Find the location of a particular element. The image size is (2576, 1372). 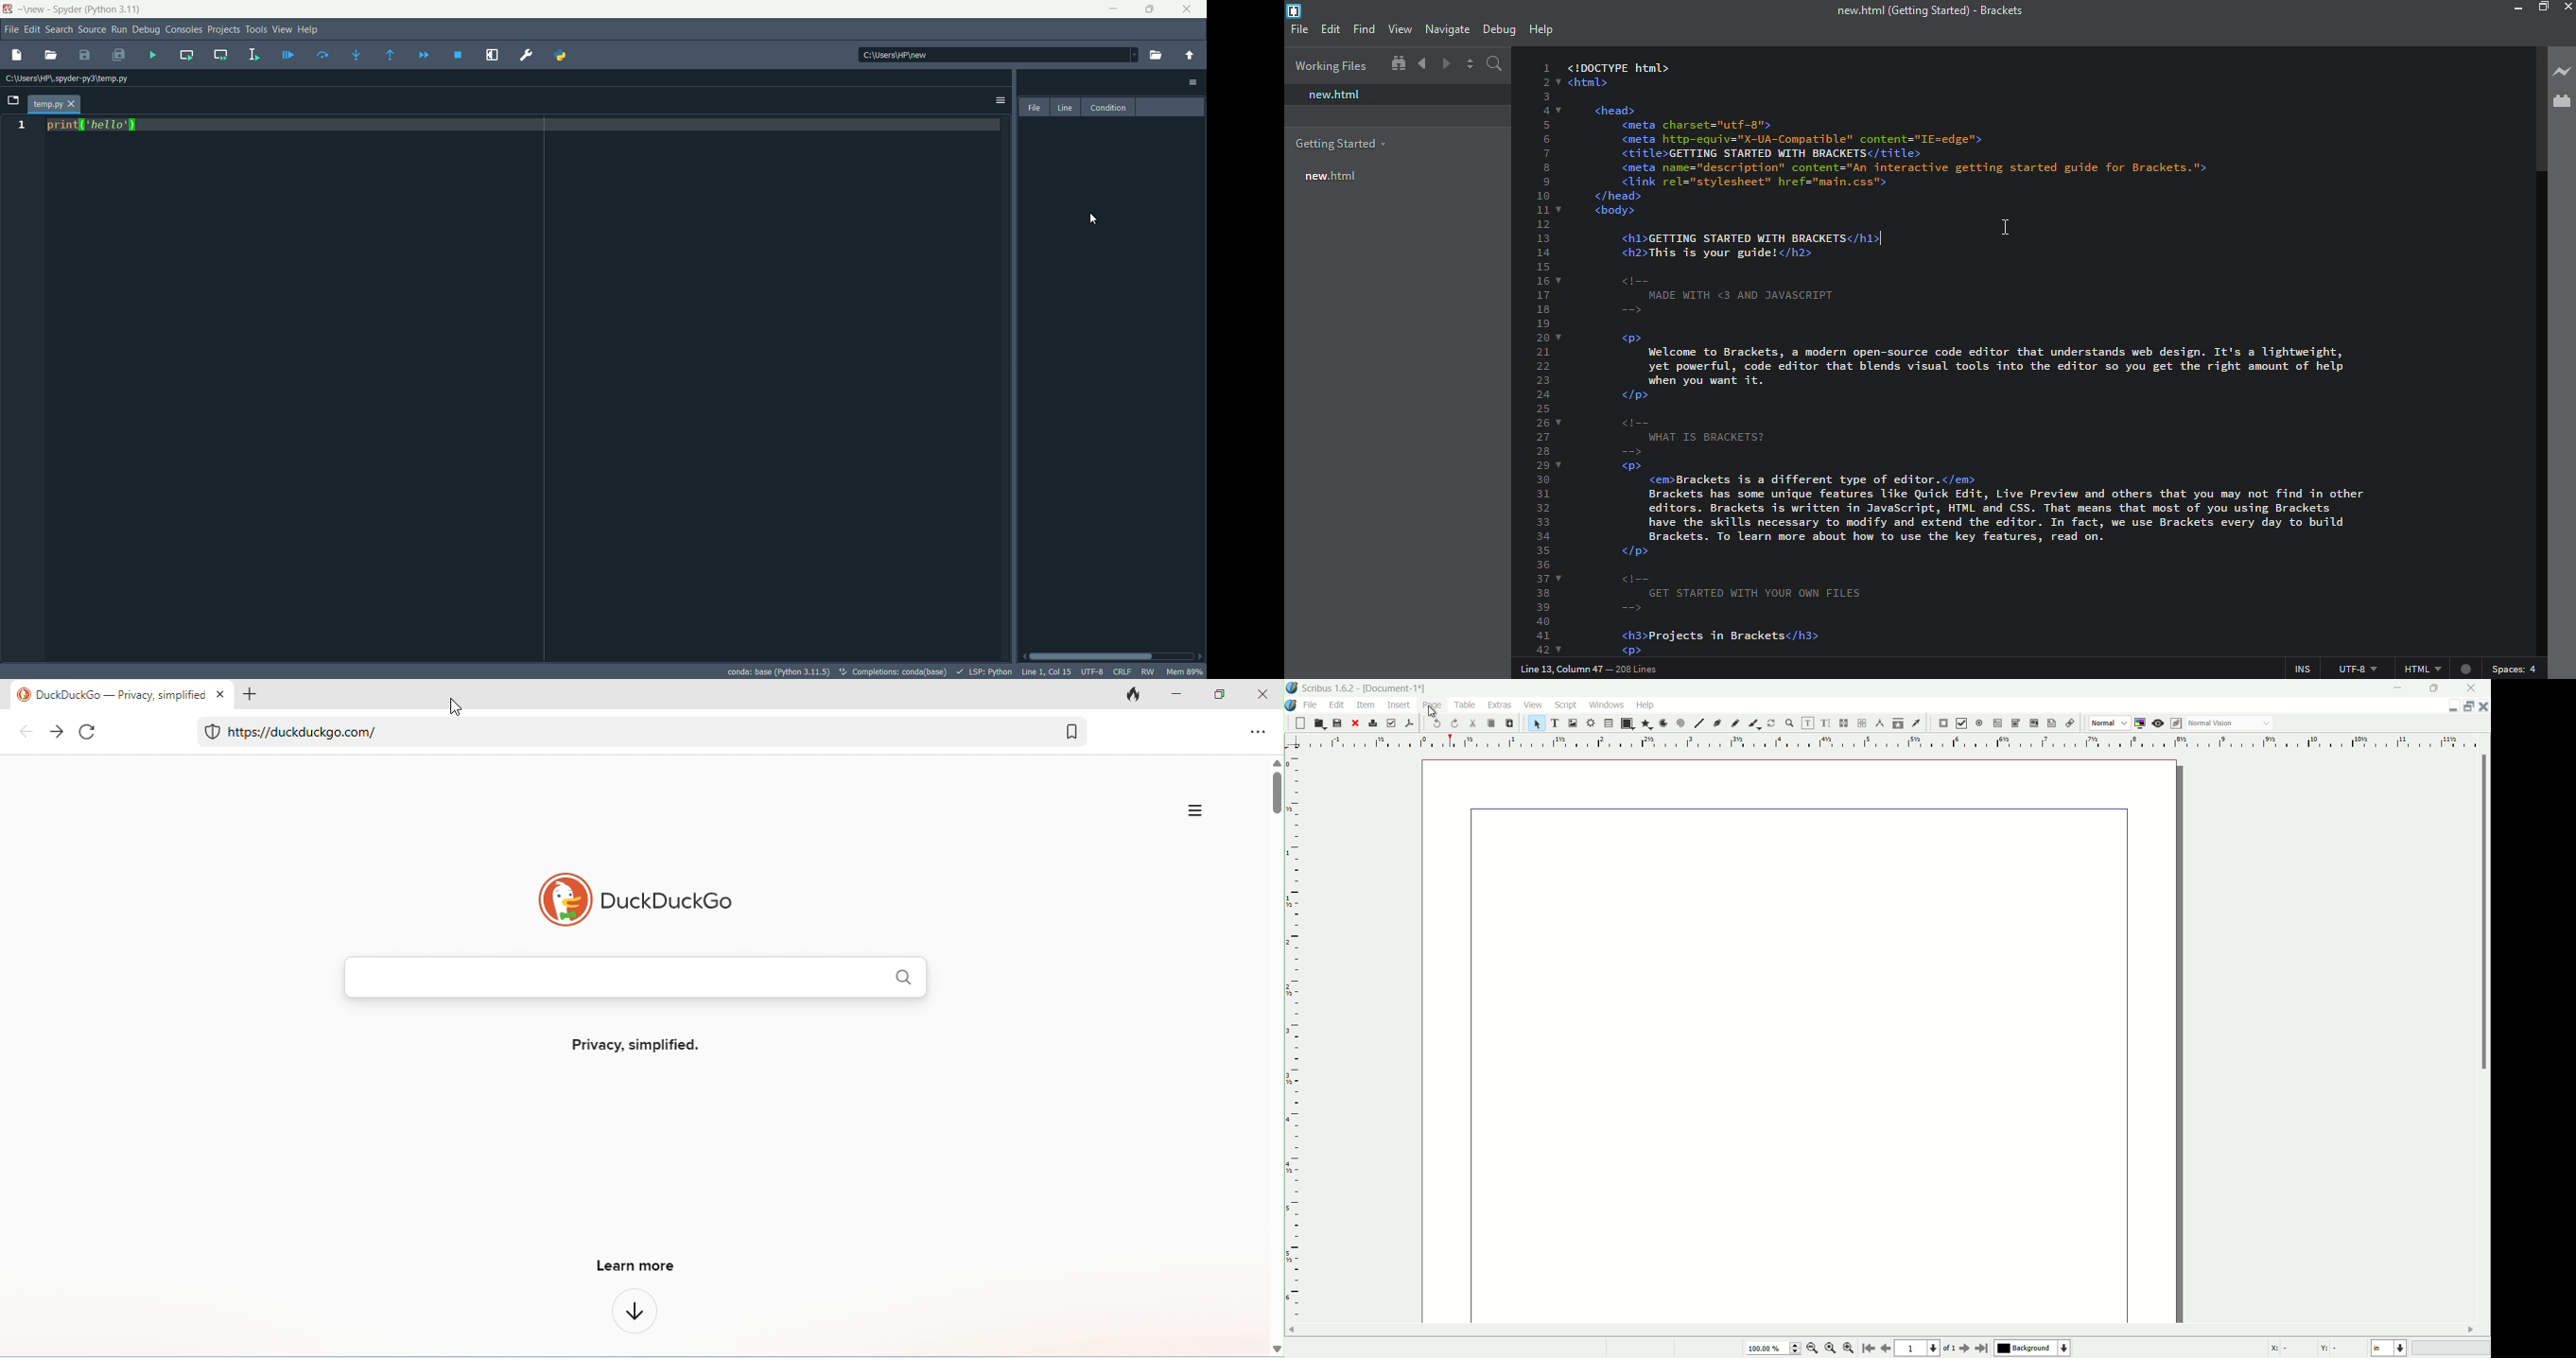

vertical scroll bar is located at coordinates (1276, 792).